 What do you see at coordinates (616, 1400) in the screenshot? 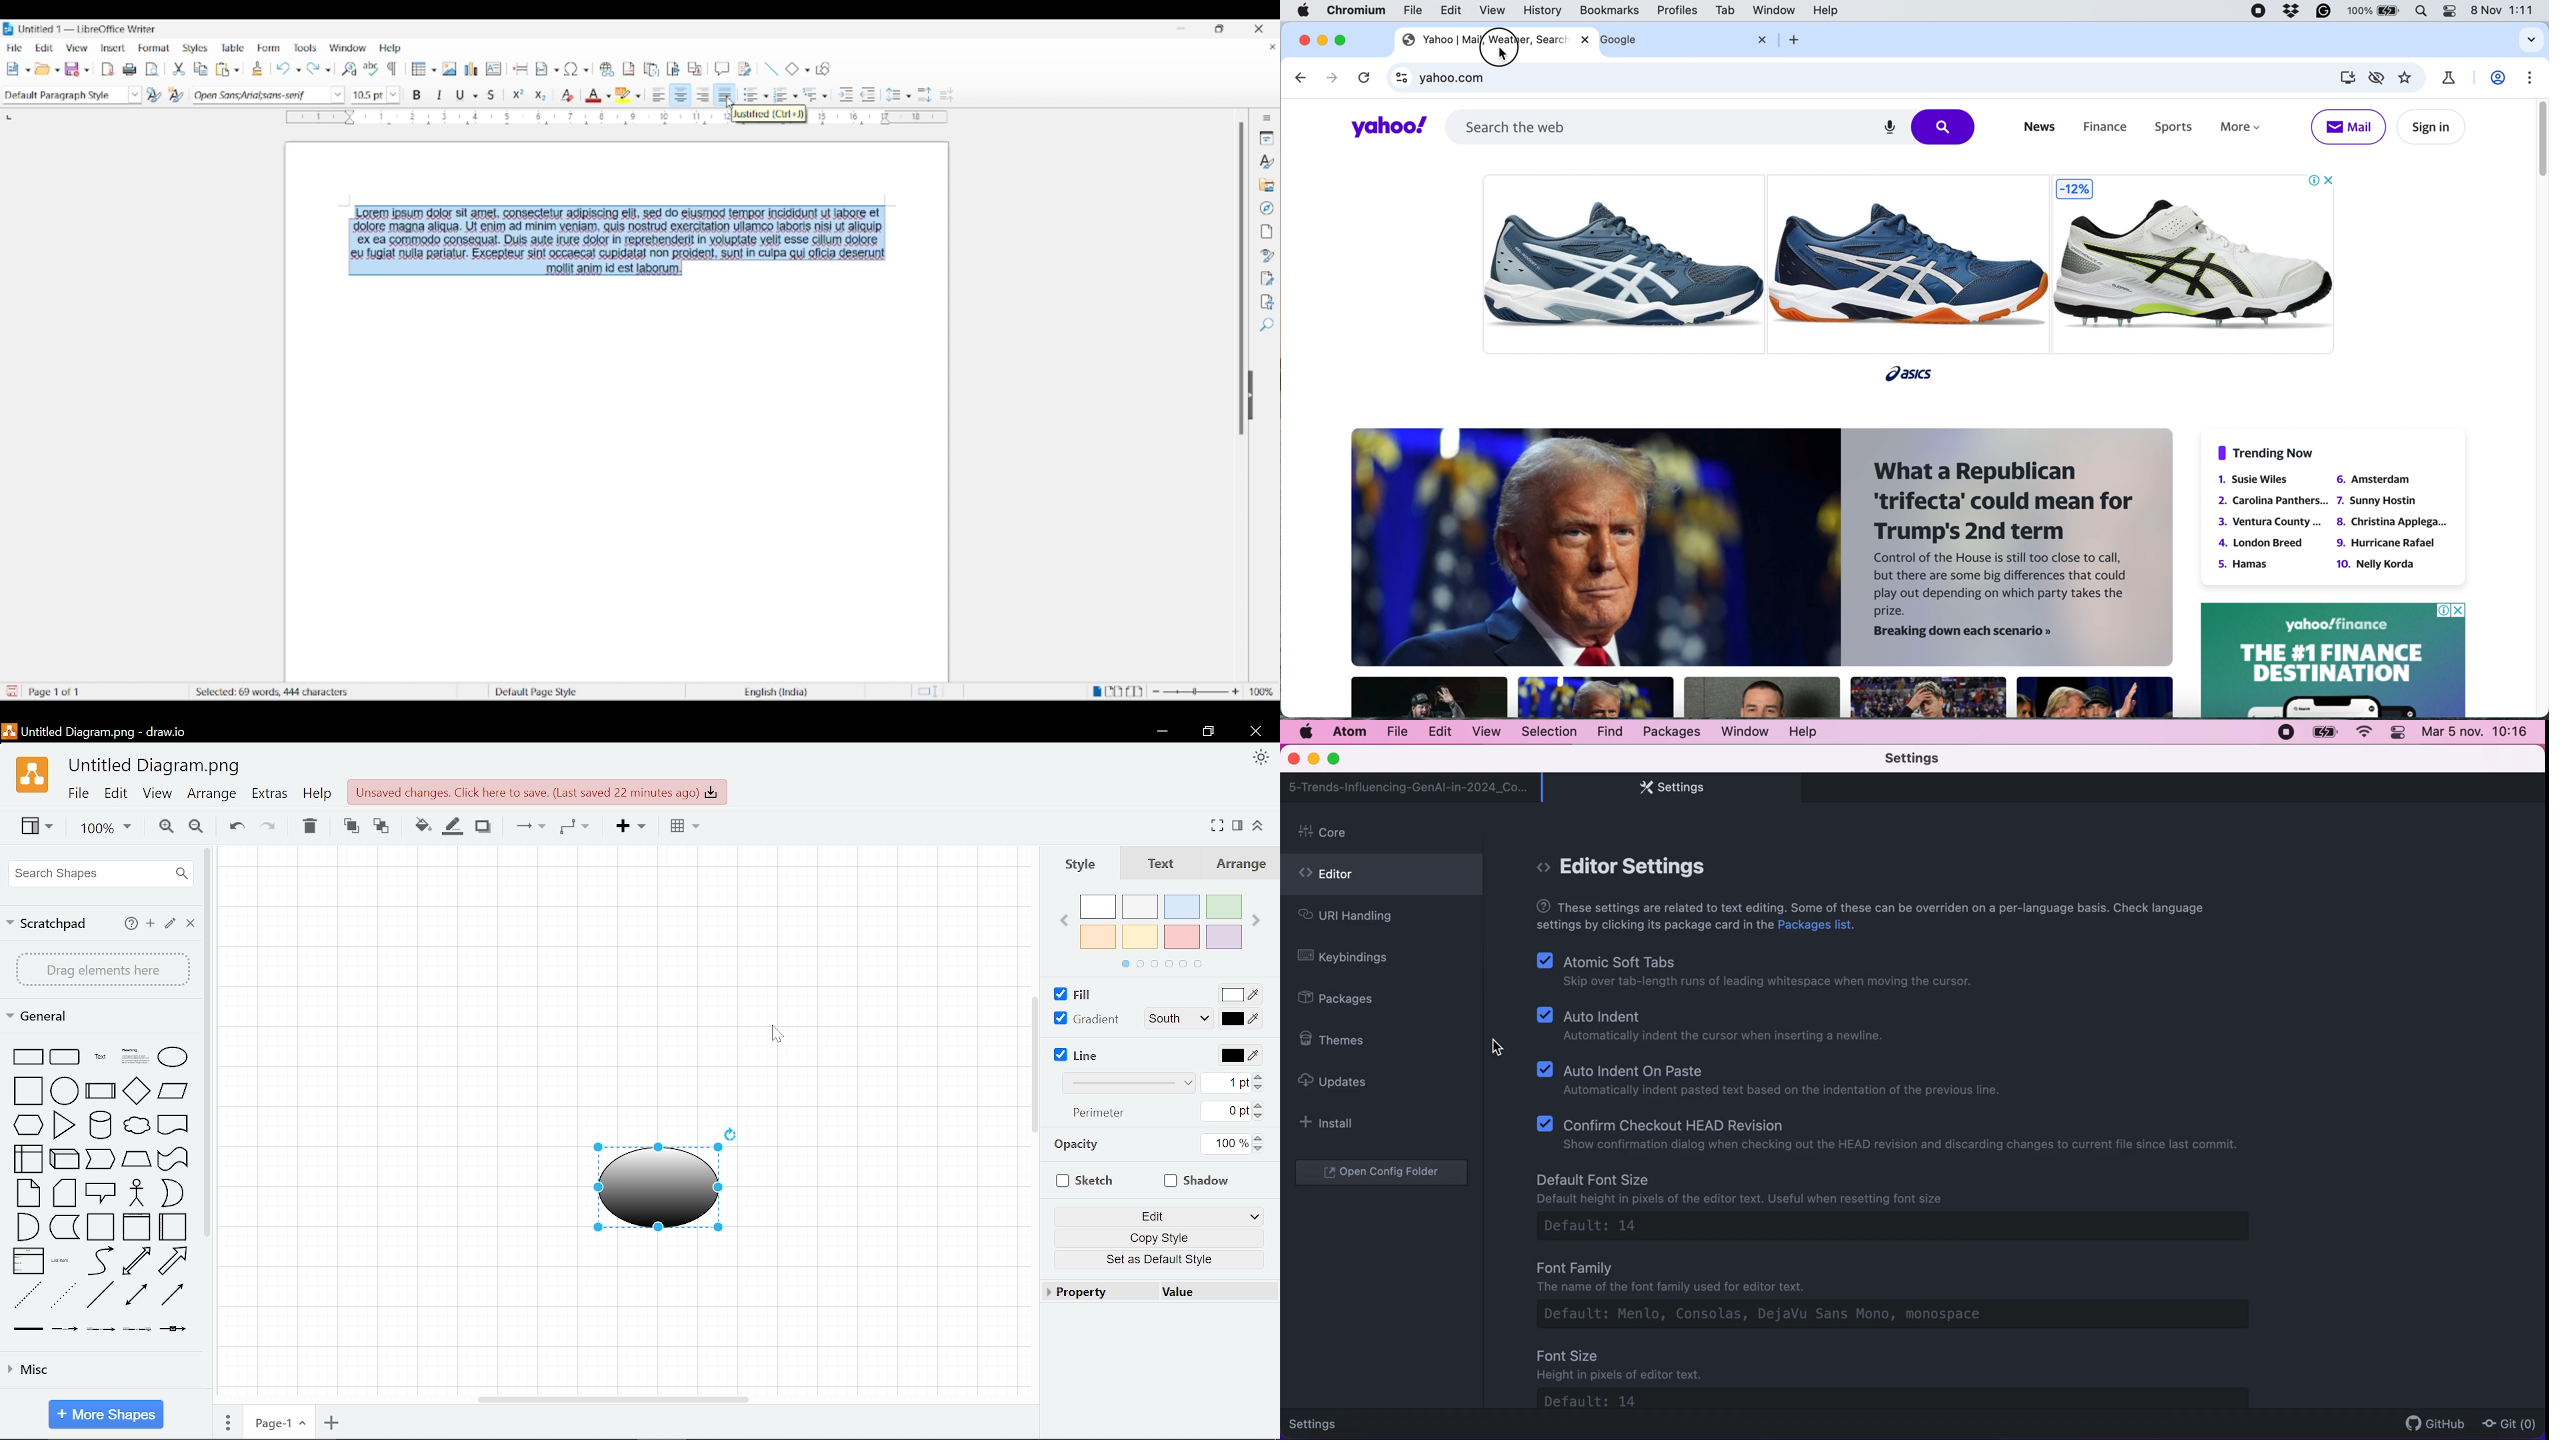
I see `Horizontal scrollbar` at bounding box center [616, 1400].